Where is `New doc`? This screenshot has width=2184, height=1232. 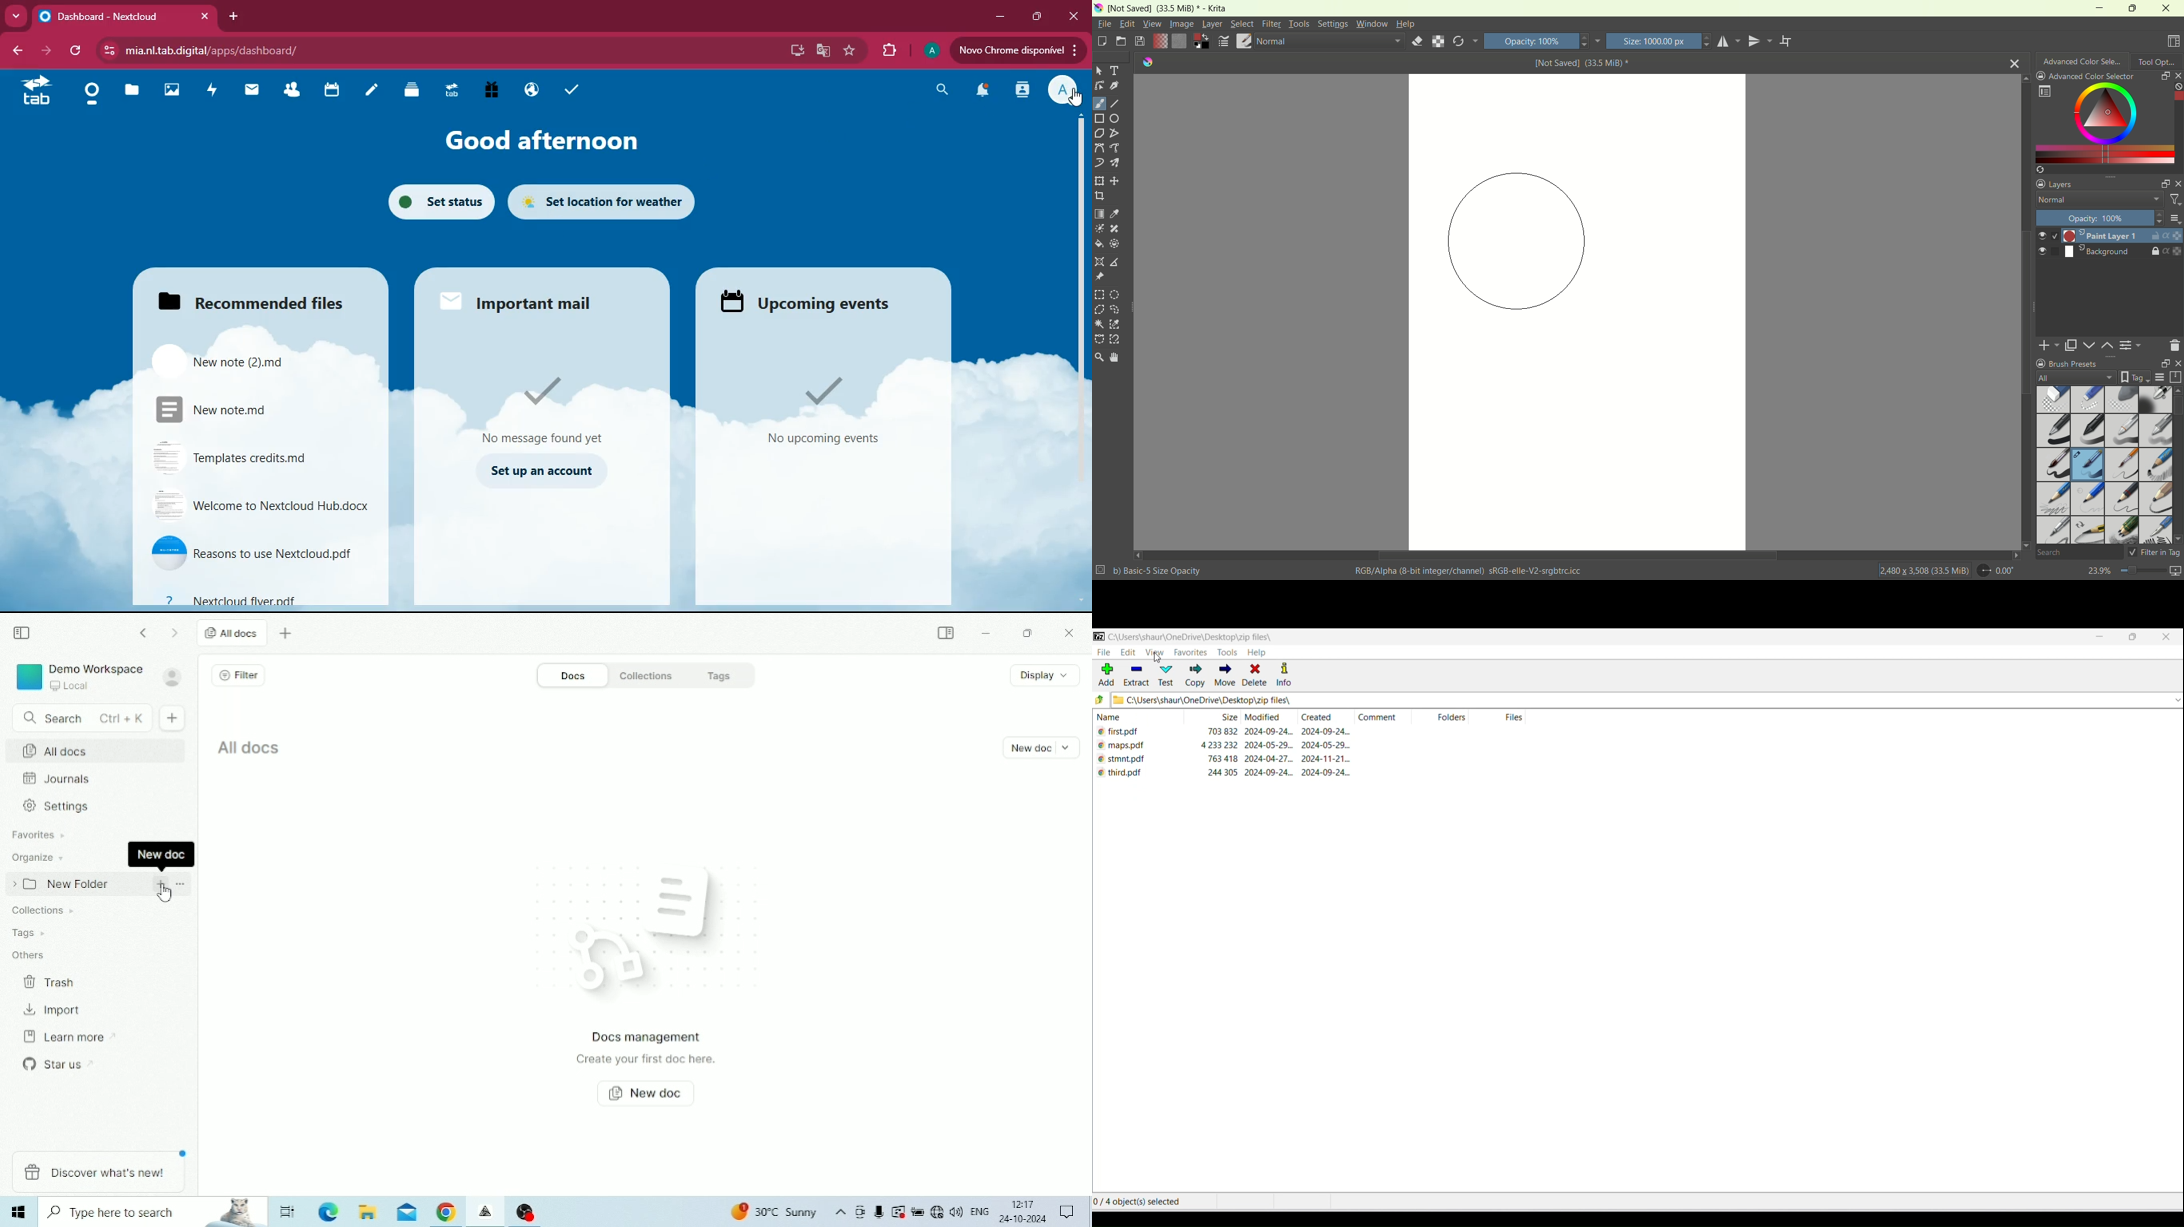 New doc is located at coordinates (1043, 748).